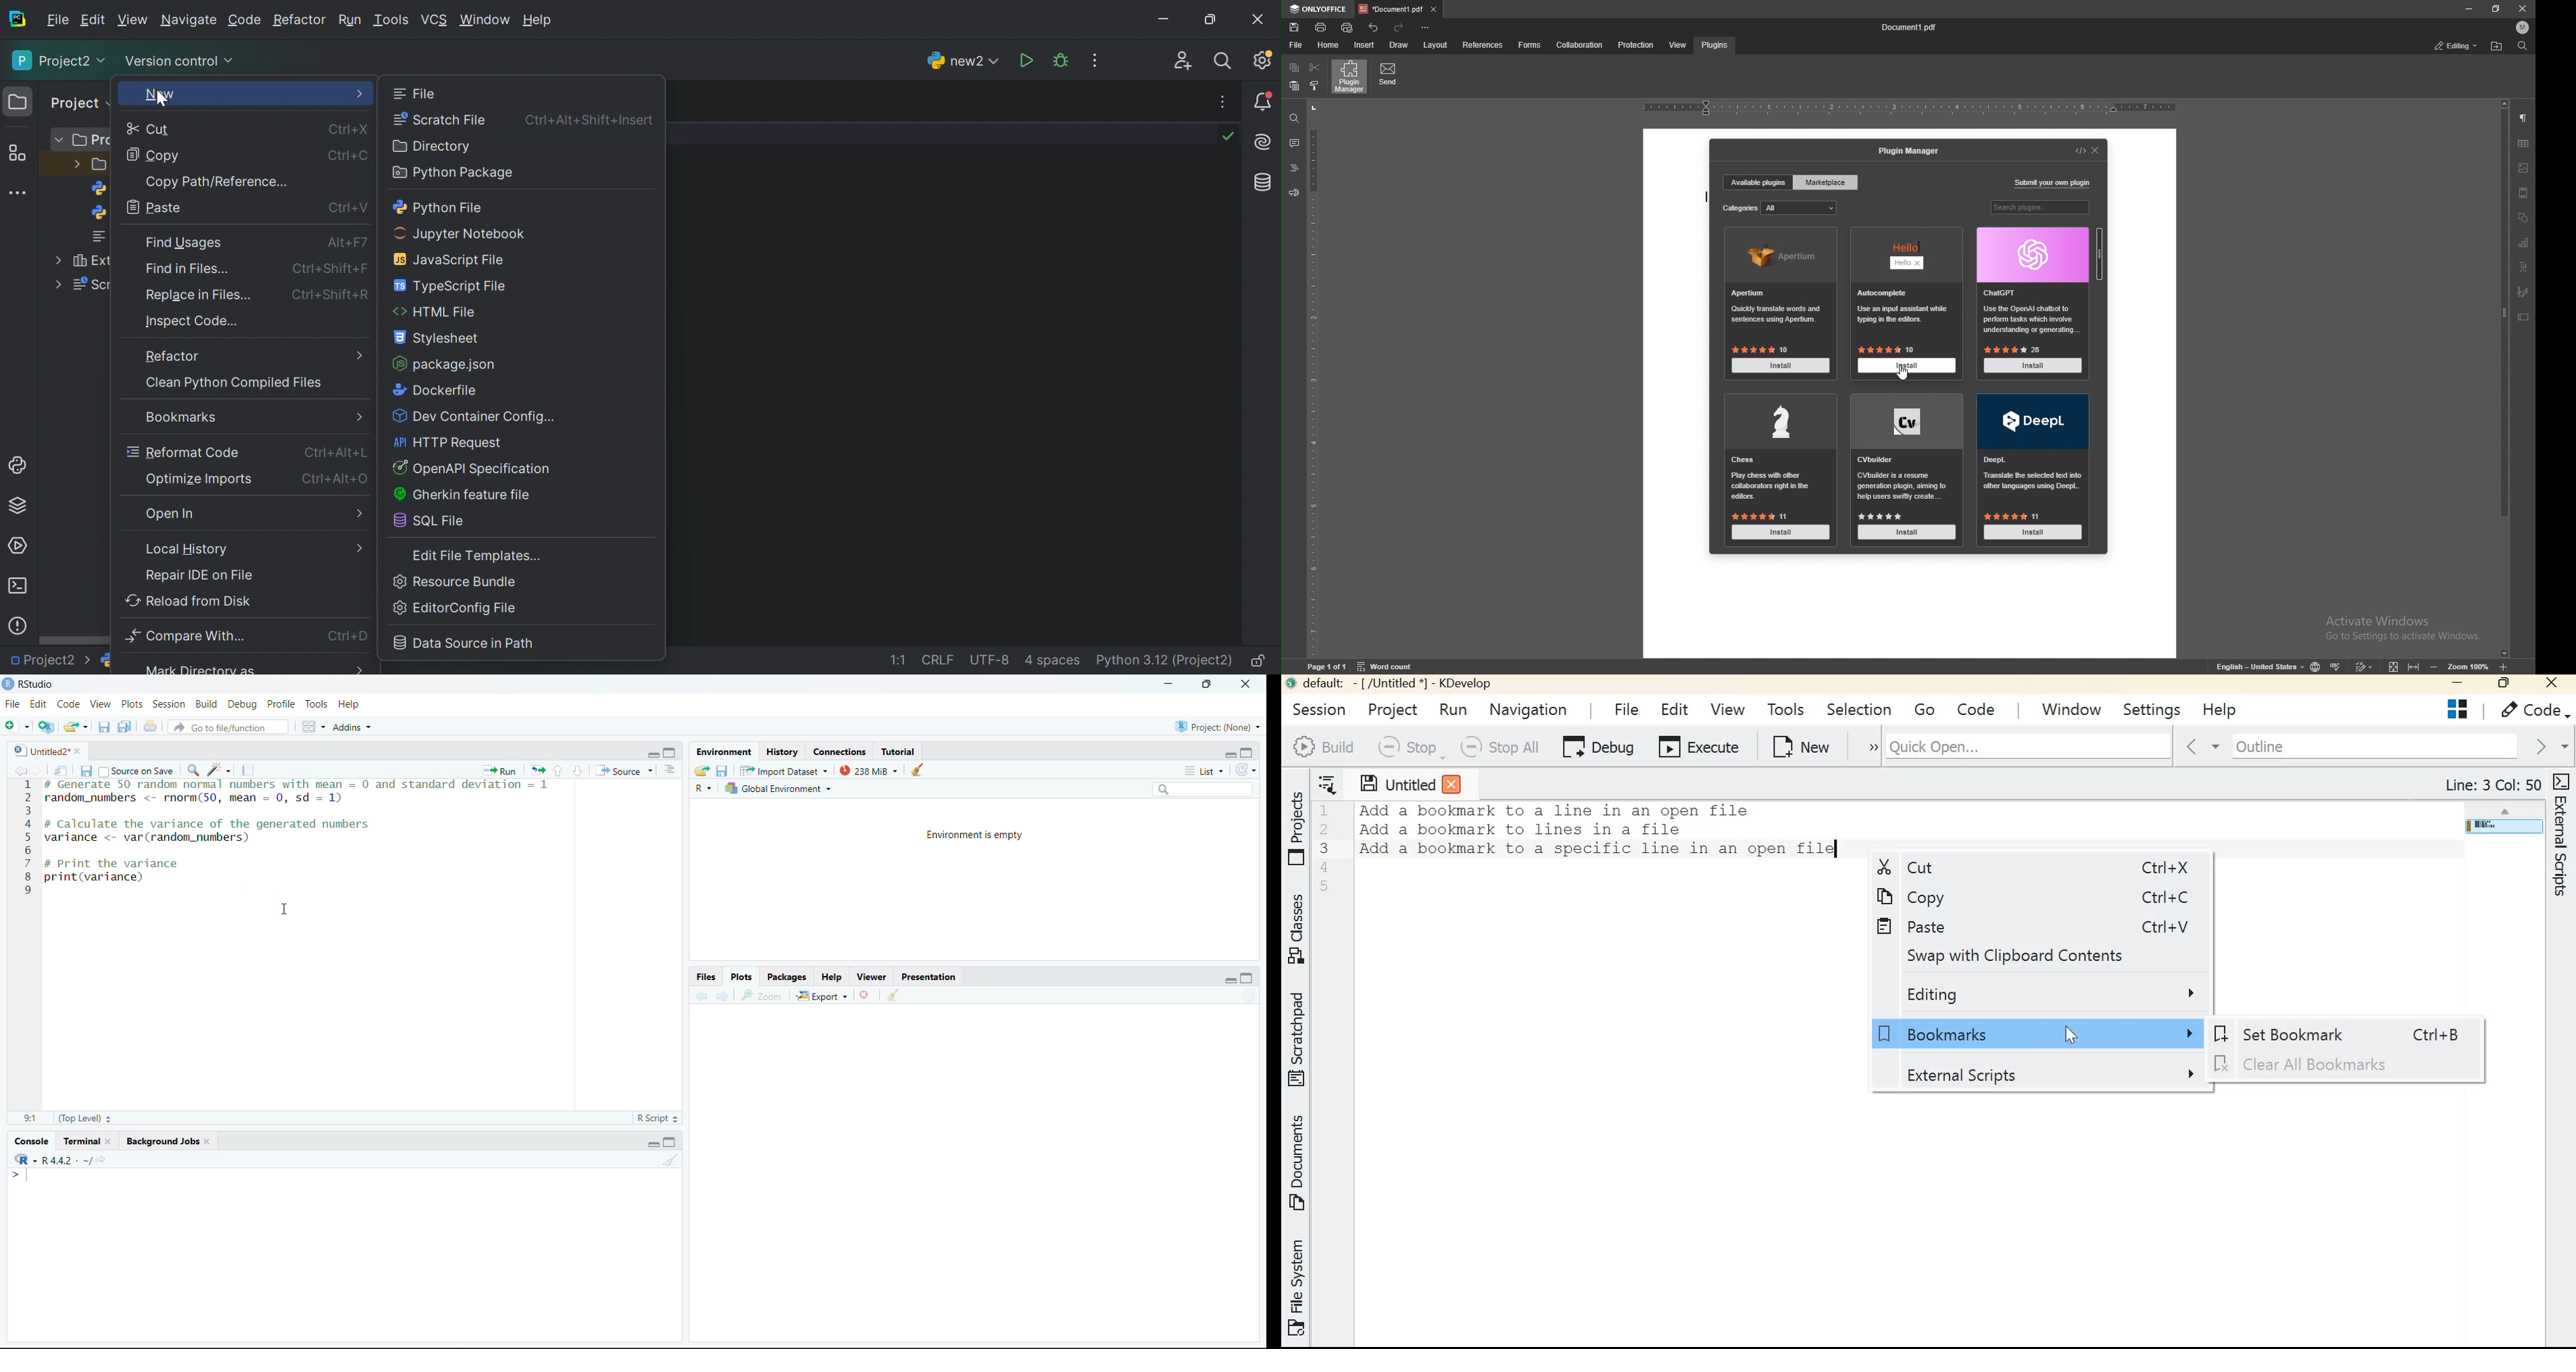  Describe the element at coordinates (1622, 706) in the screenshot. I see `File` at that location.